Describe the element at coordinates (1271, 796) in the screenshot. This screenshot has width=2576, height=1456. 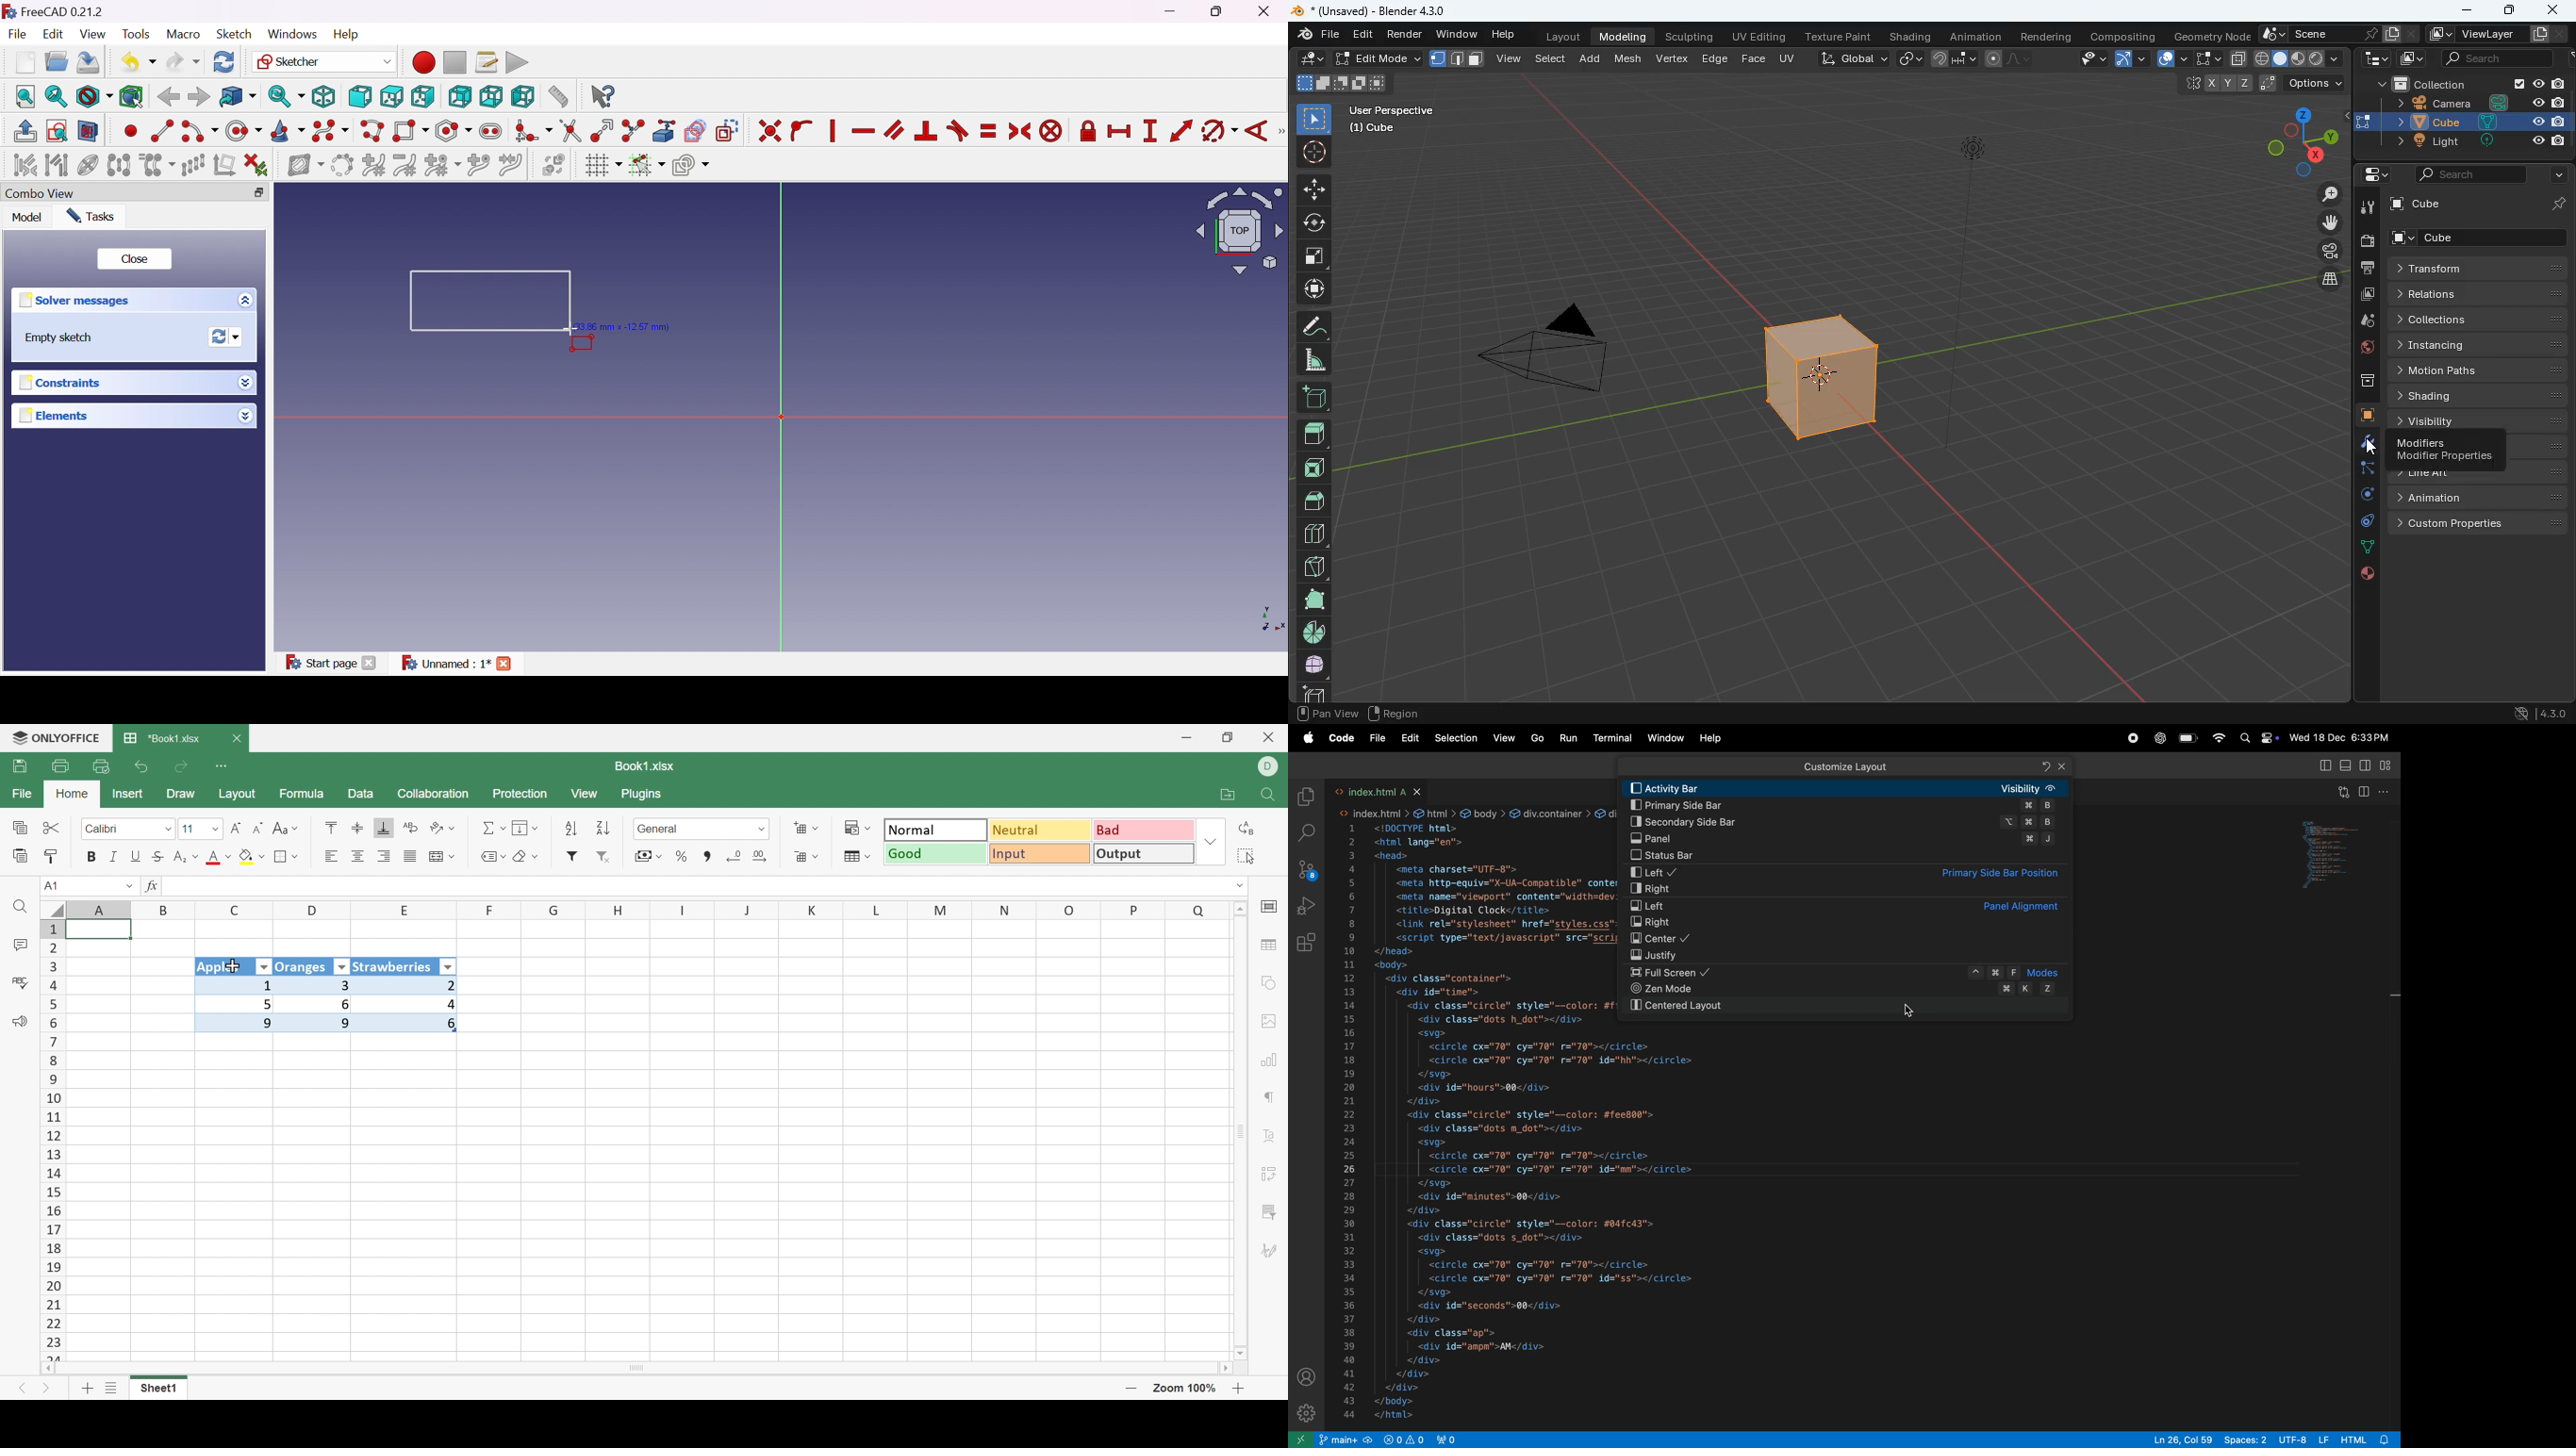
I see `Find` at that location.